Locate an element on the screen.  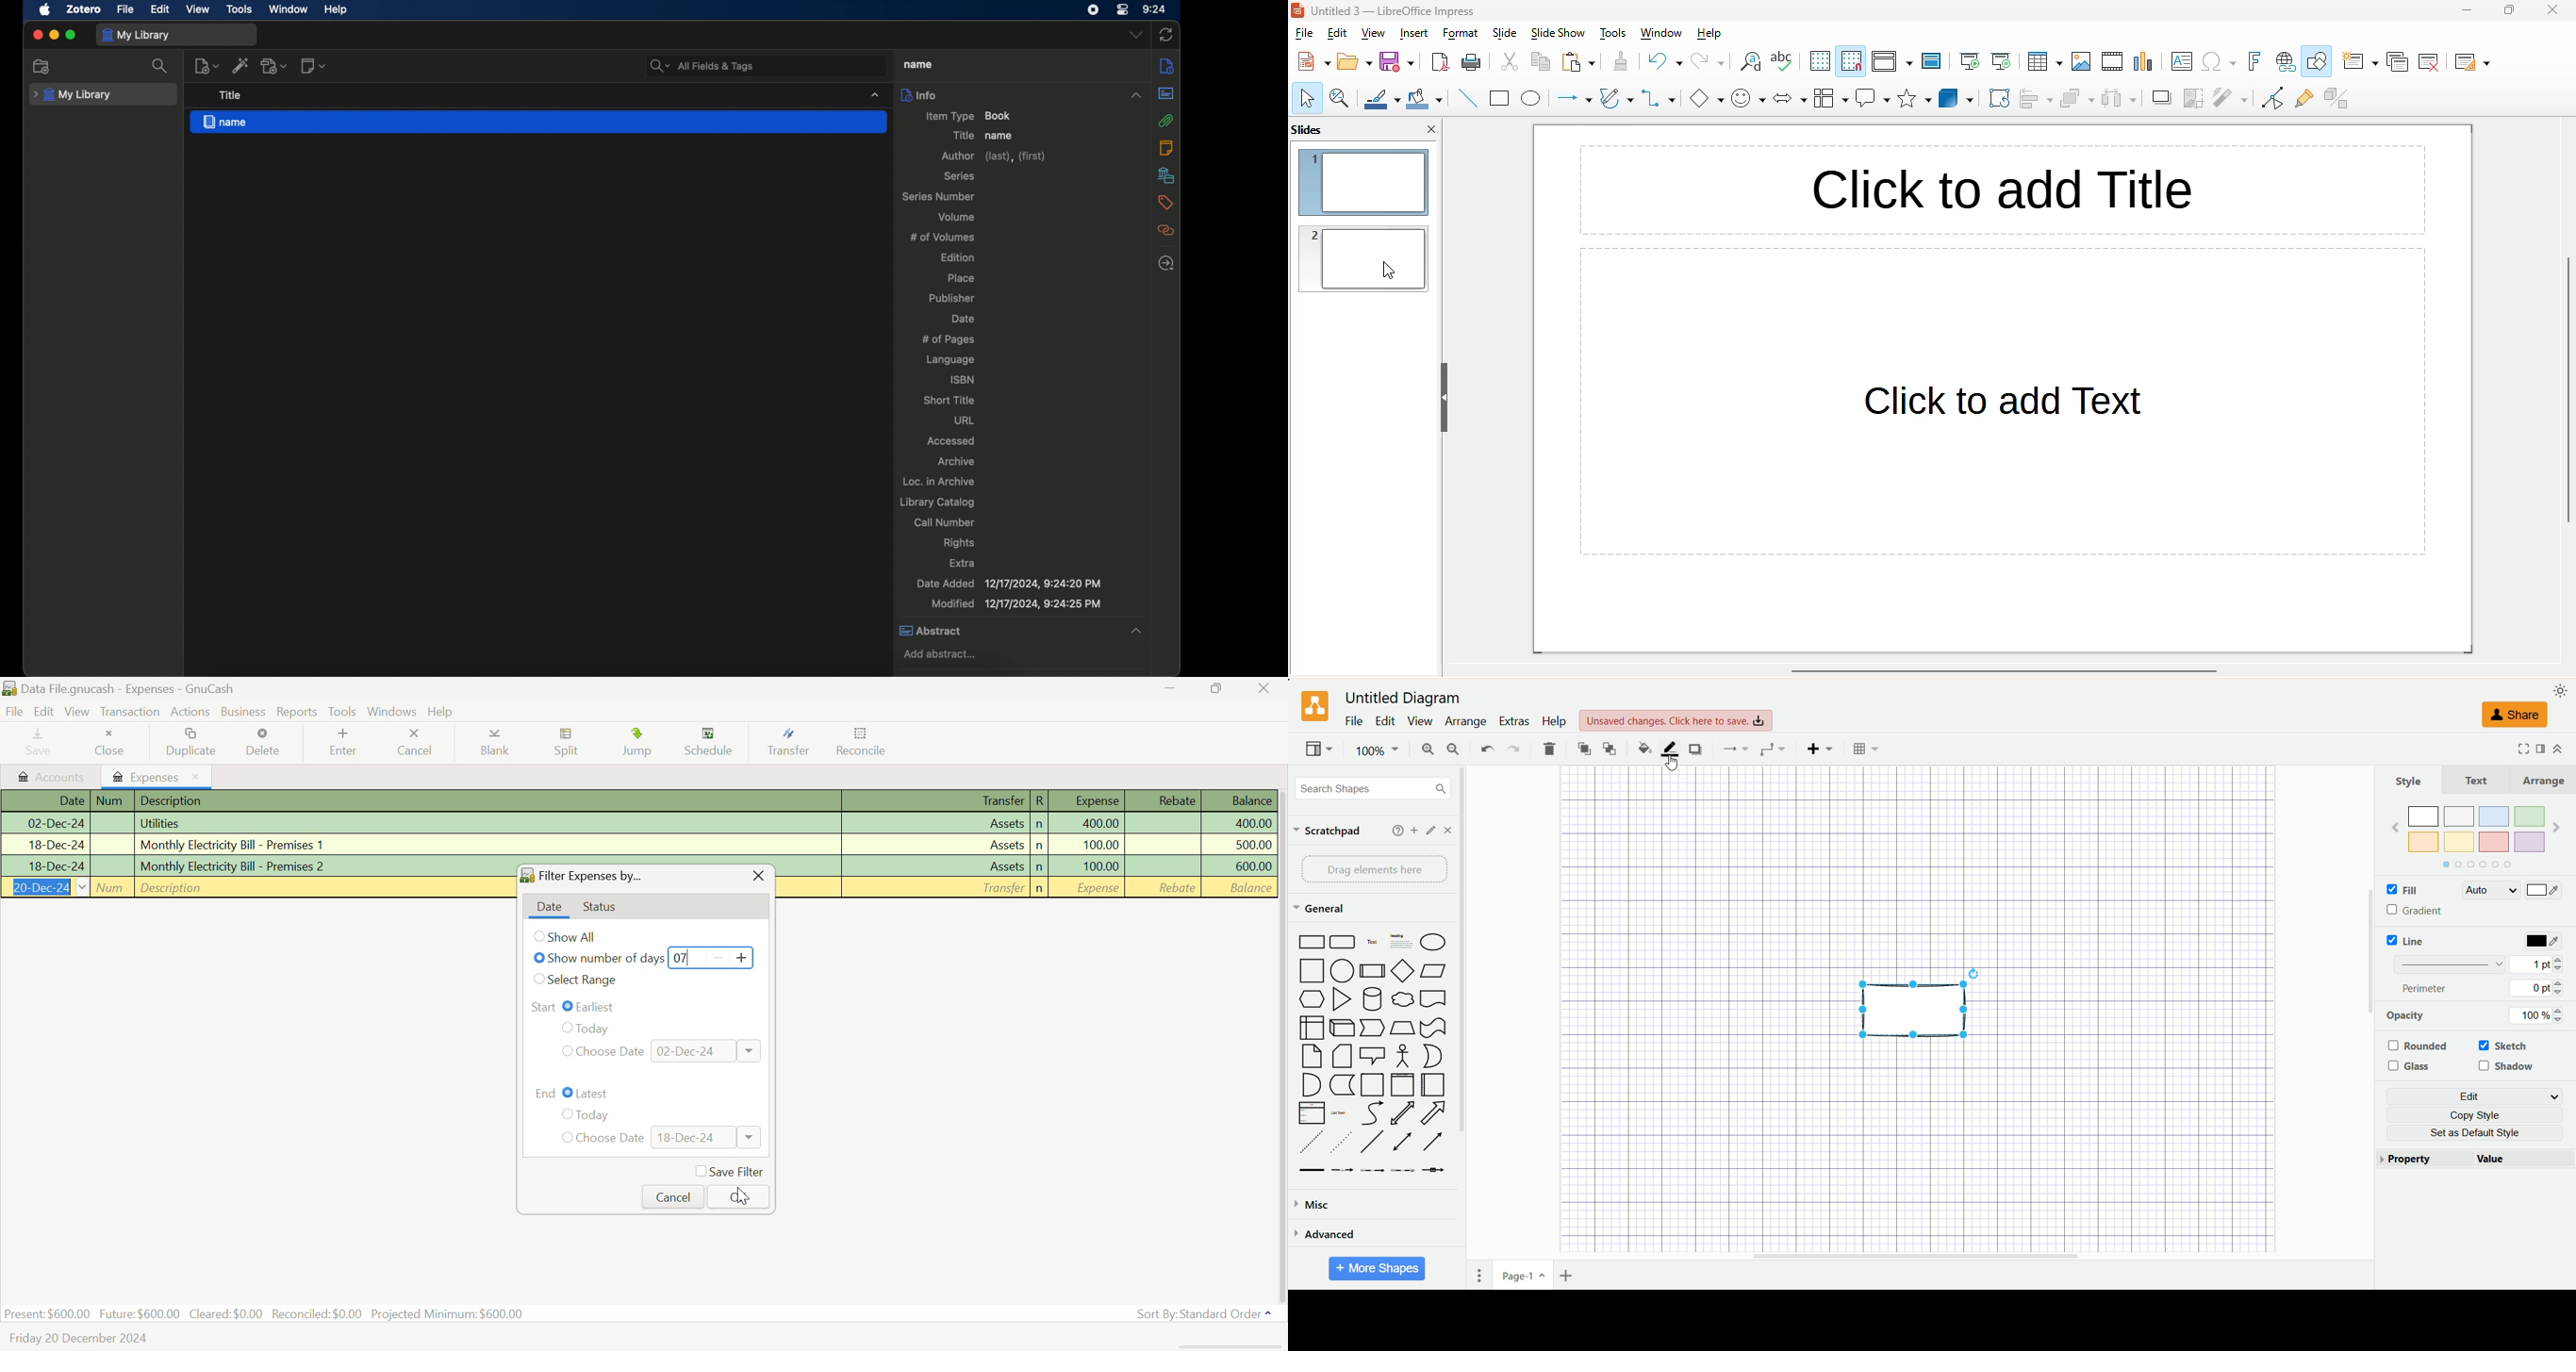
slide 1 is located at coordinates (1362, 183).